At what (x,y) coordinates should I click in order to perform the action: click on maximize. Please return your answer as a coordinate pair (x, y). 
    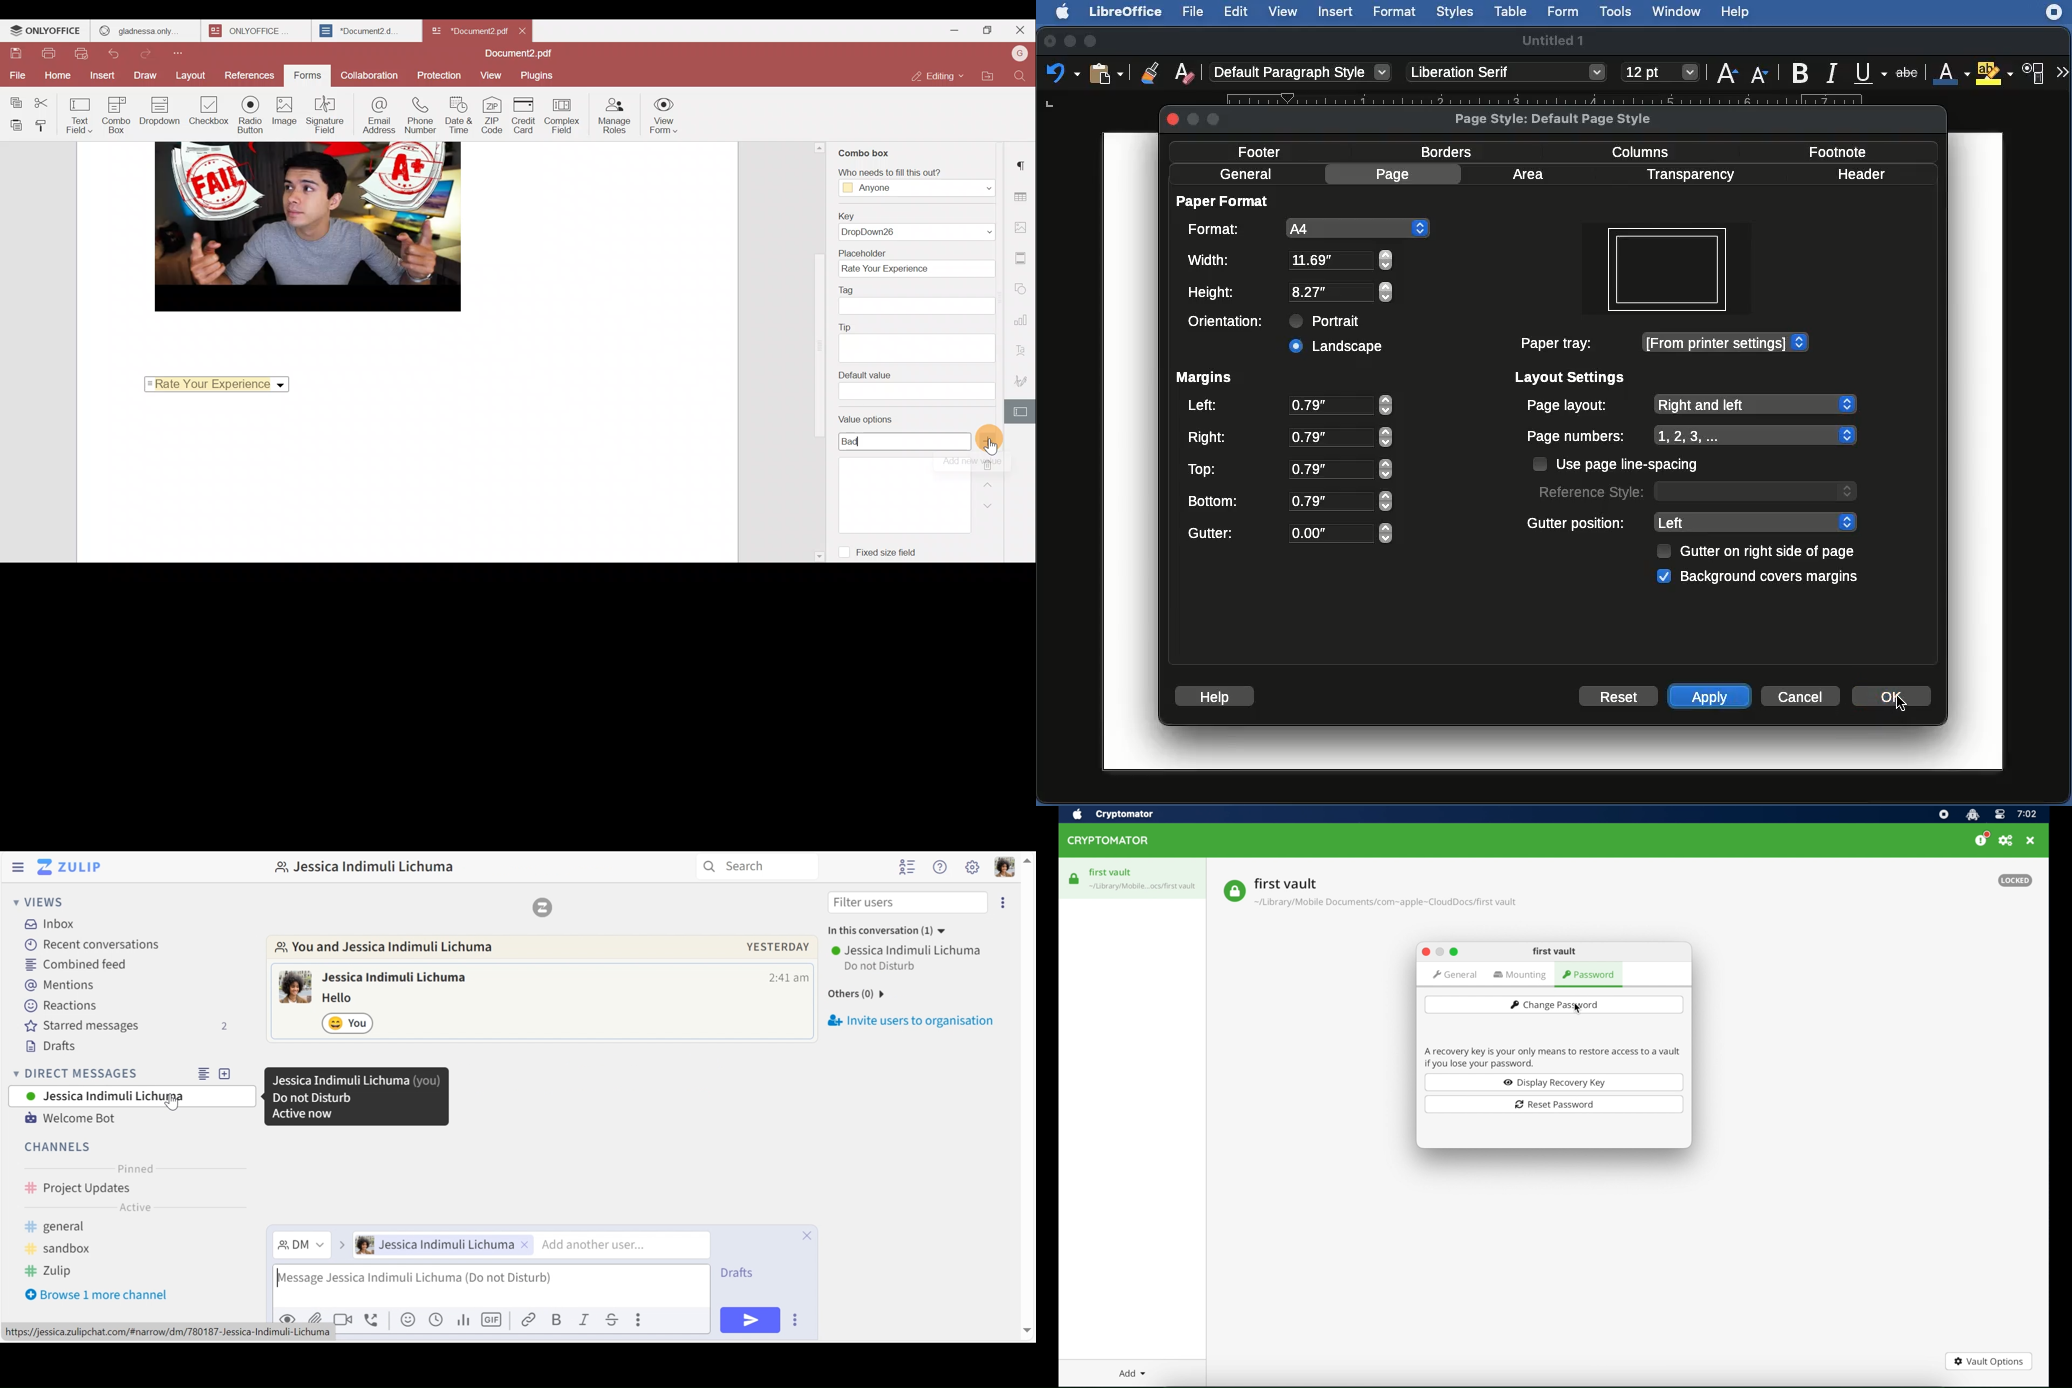
    Looking at the image, I should click on (1218, 121).